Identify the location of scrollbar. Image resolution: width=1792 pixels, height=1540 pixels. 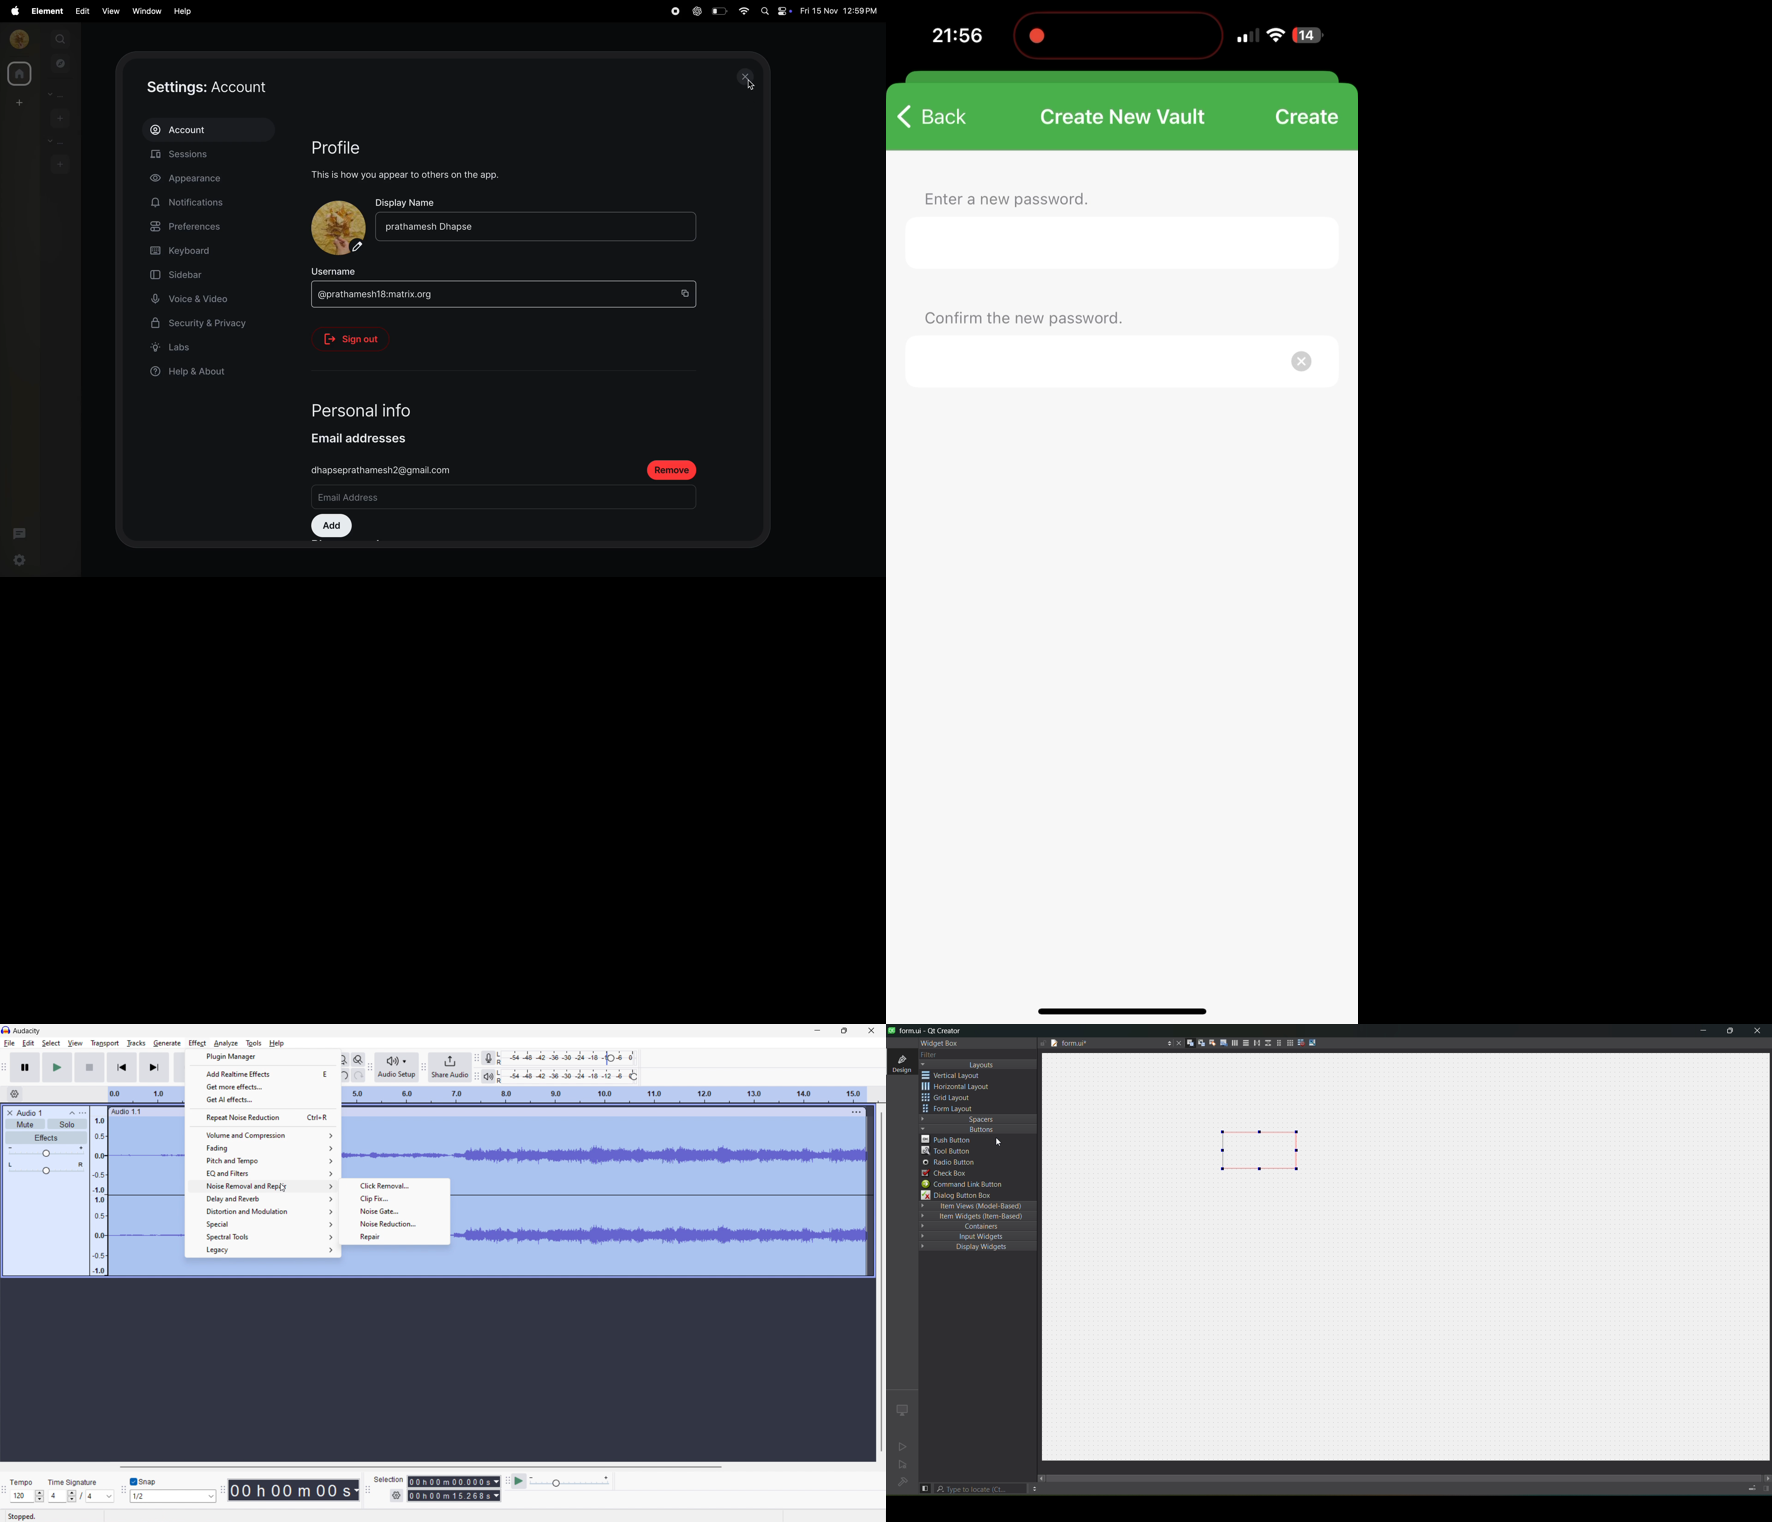
(759, 219).